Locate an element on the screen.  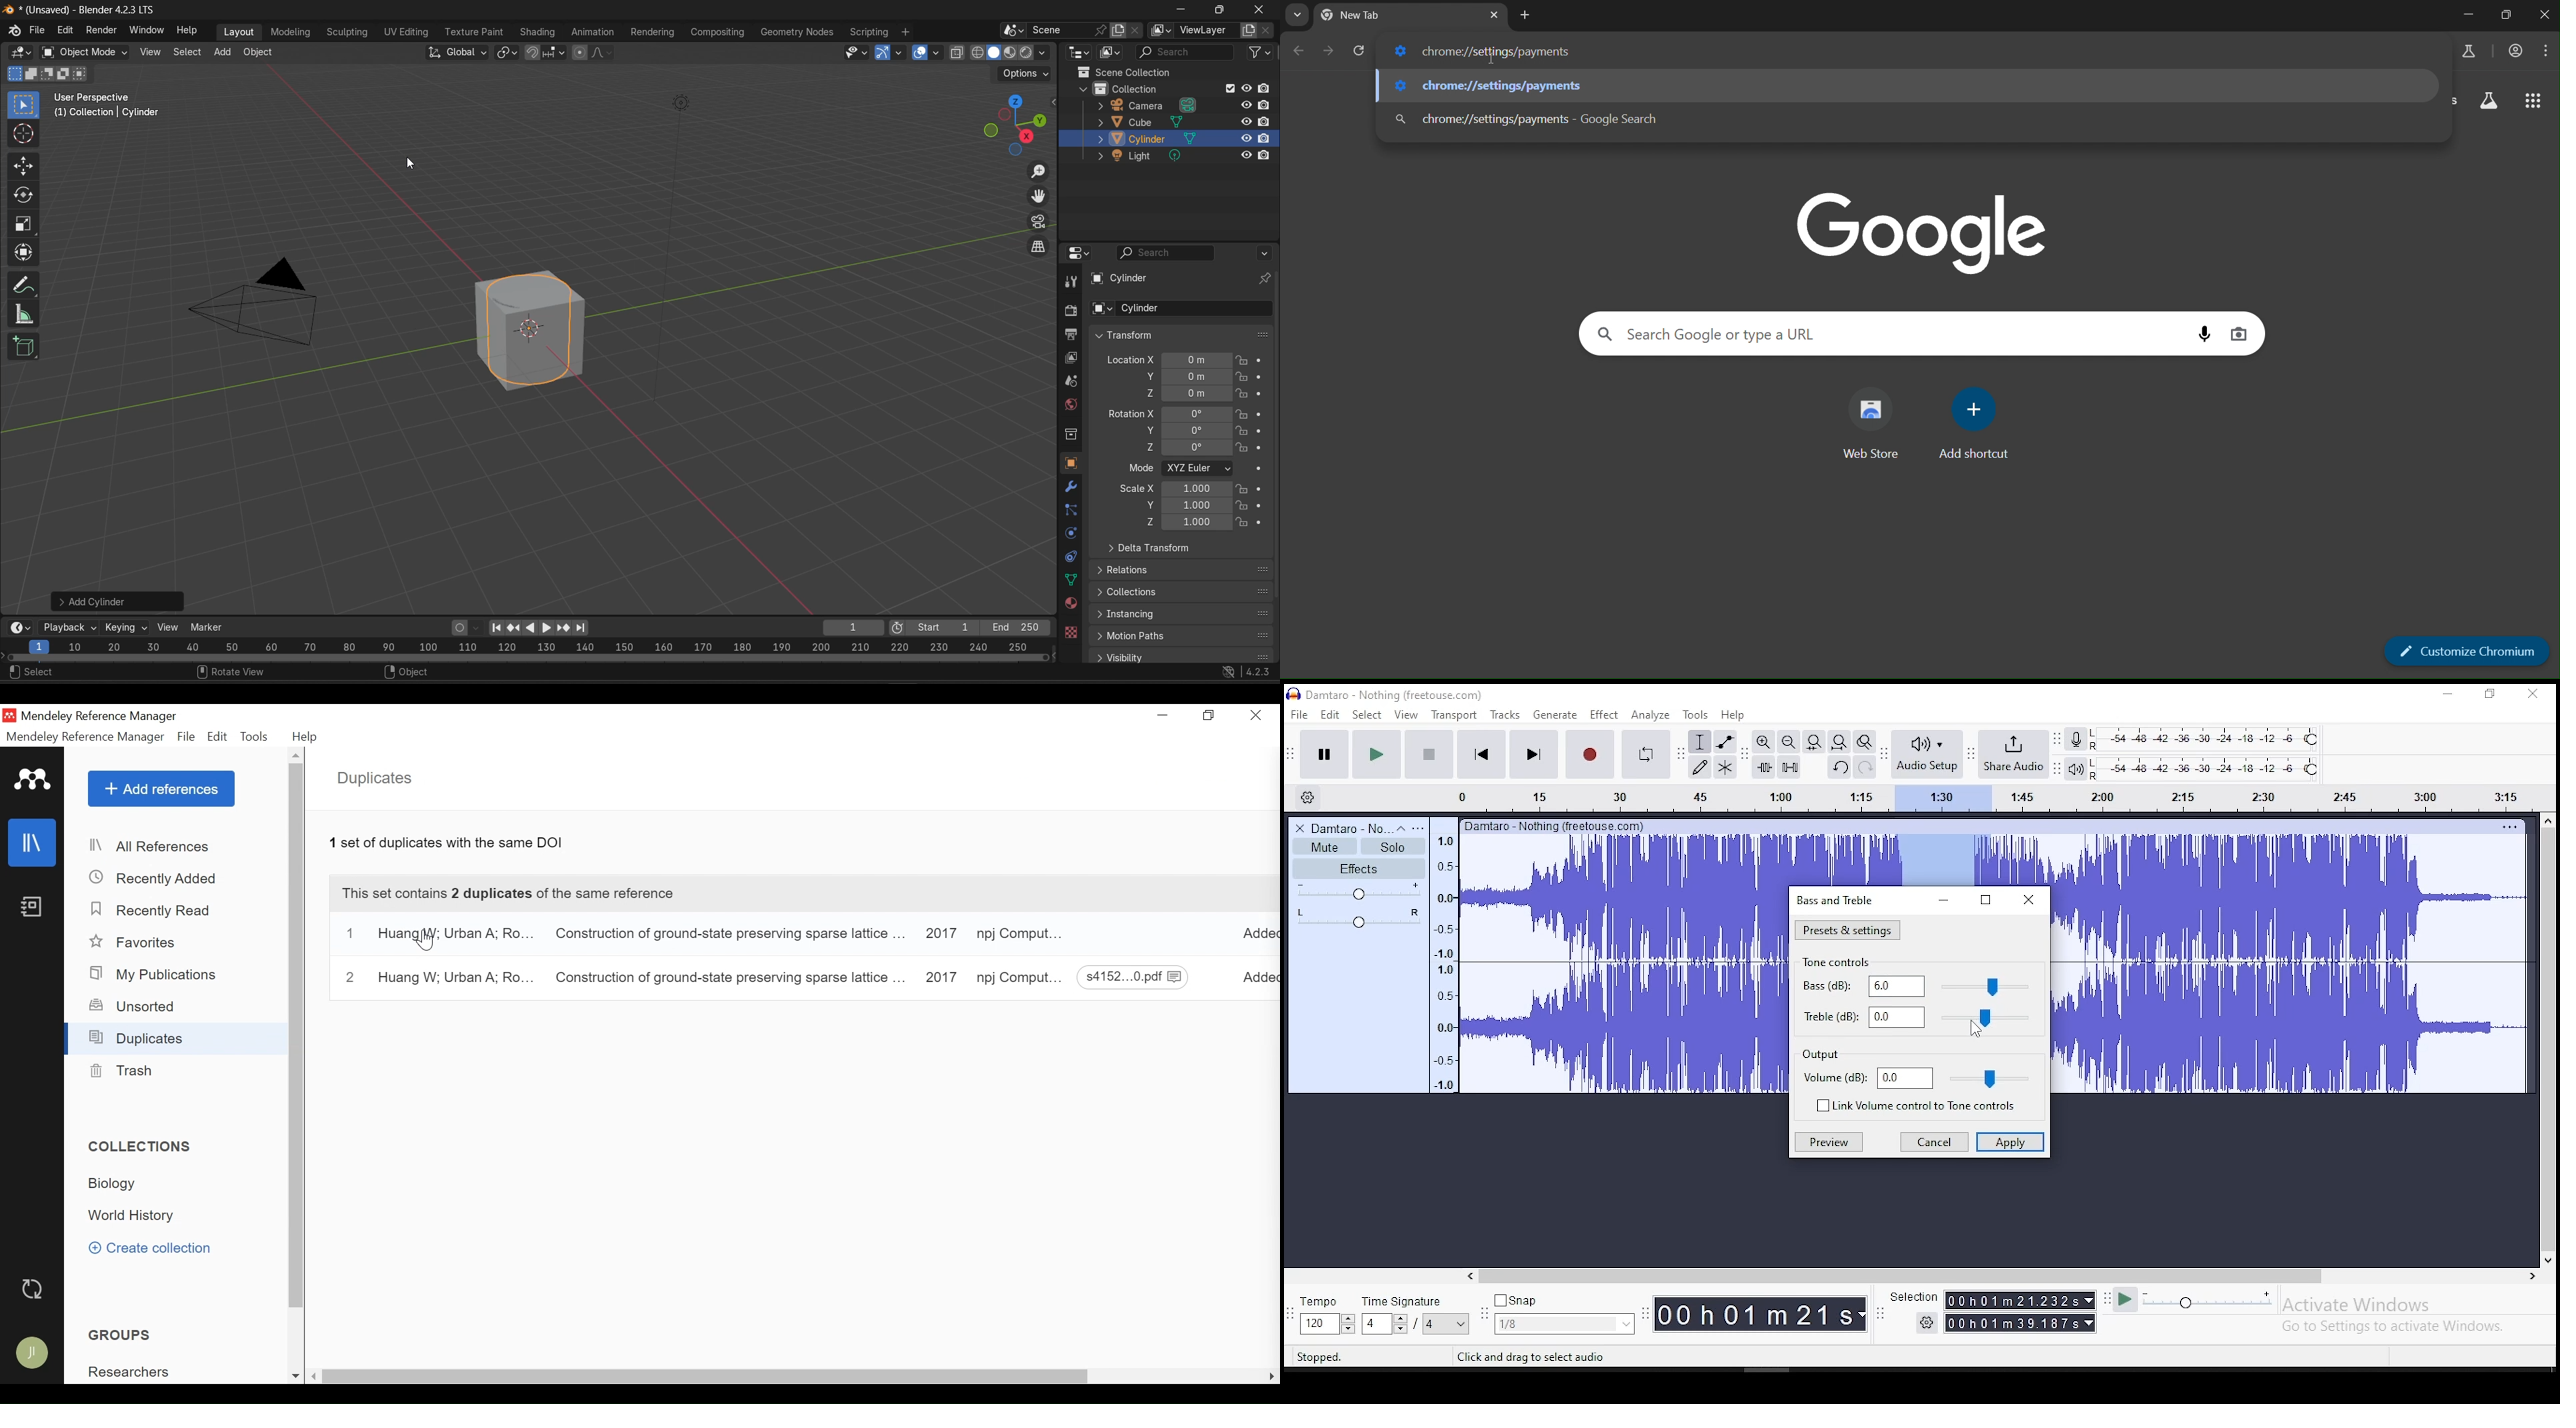
move the view is located at coordinates (1041, 197).